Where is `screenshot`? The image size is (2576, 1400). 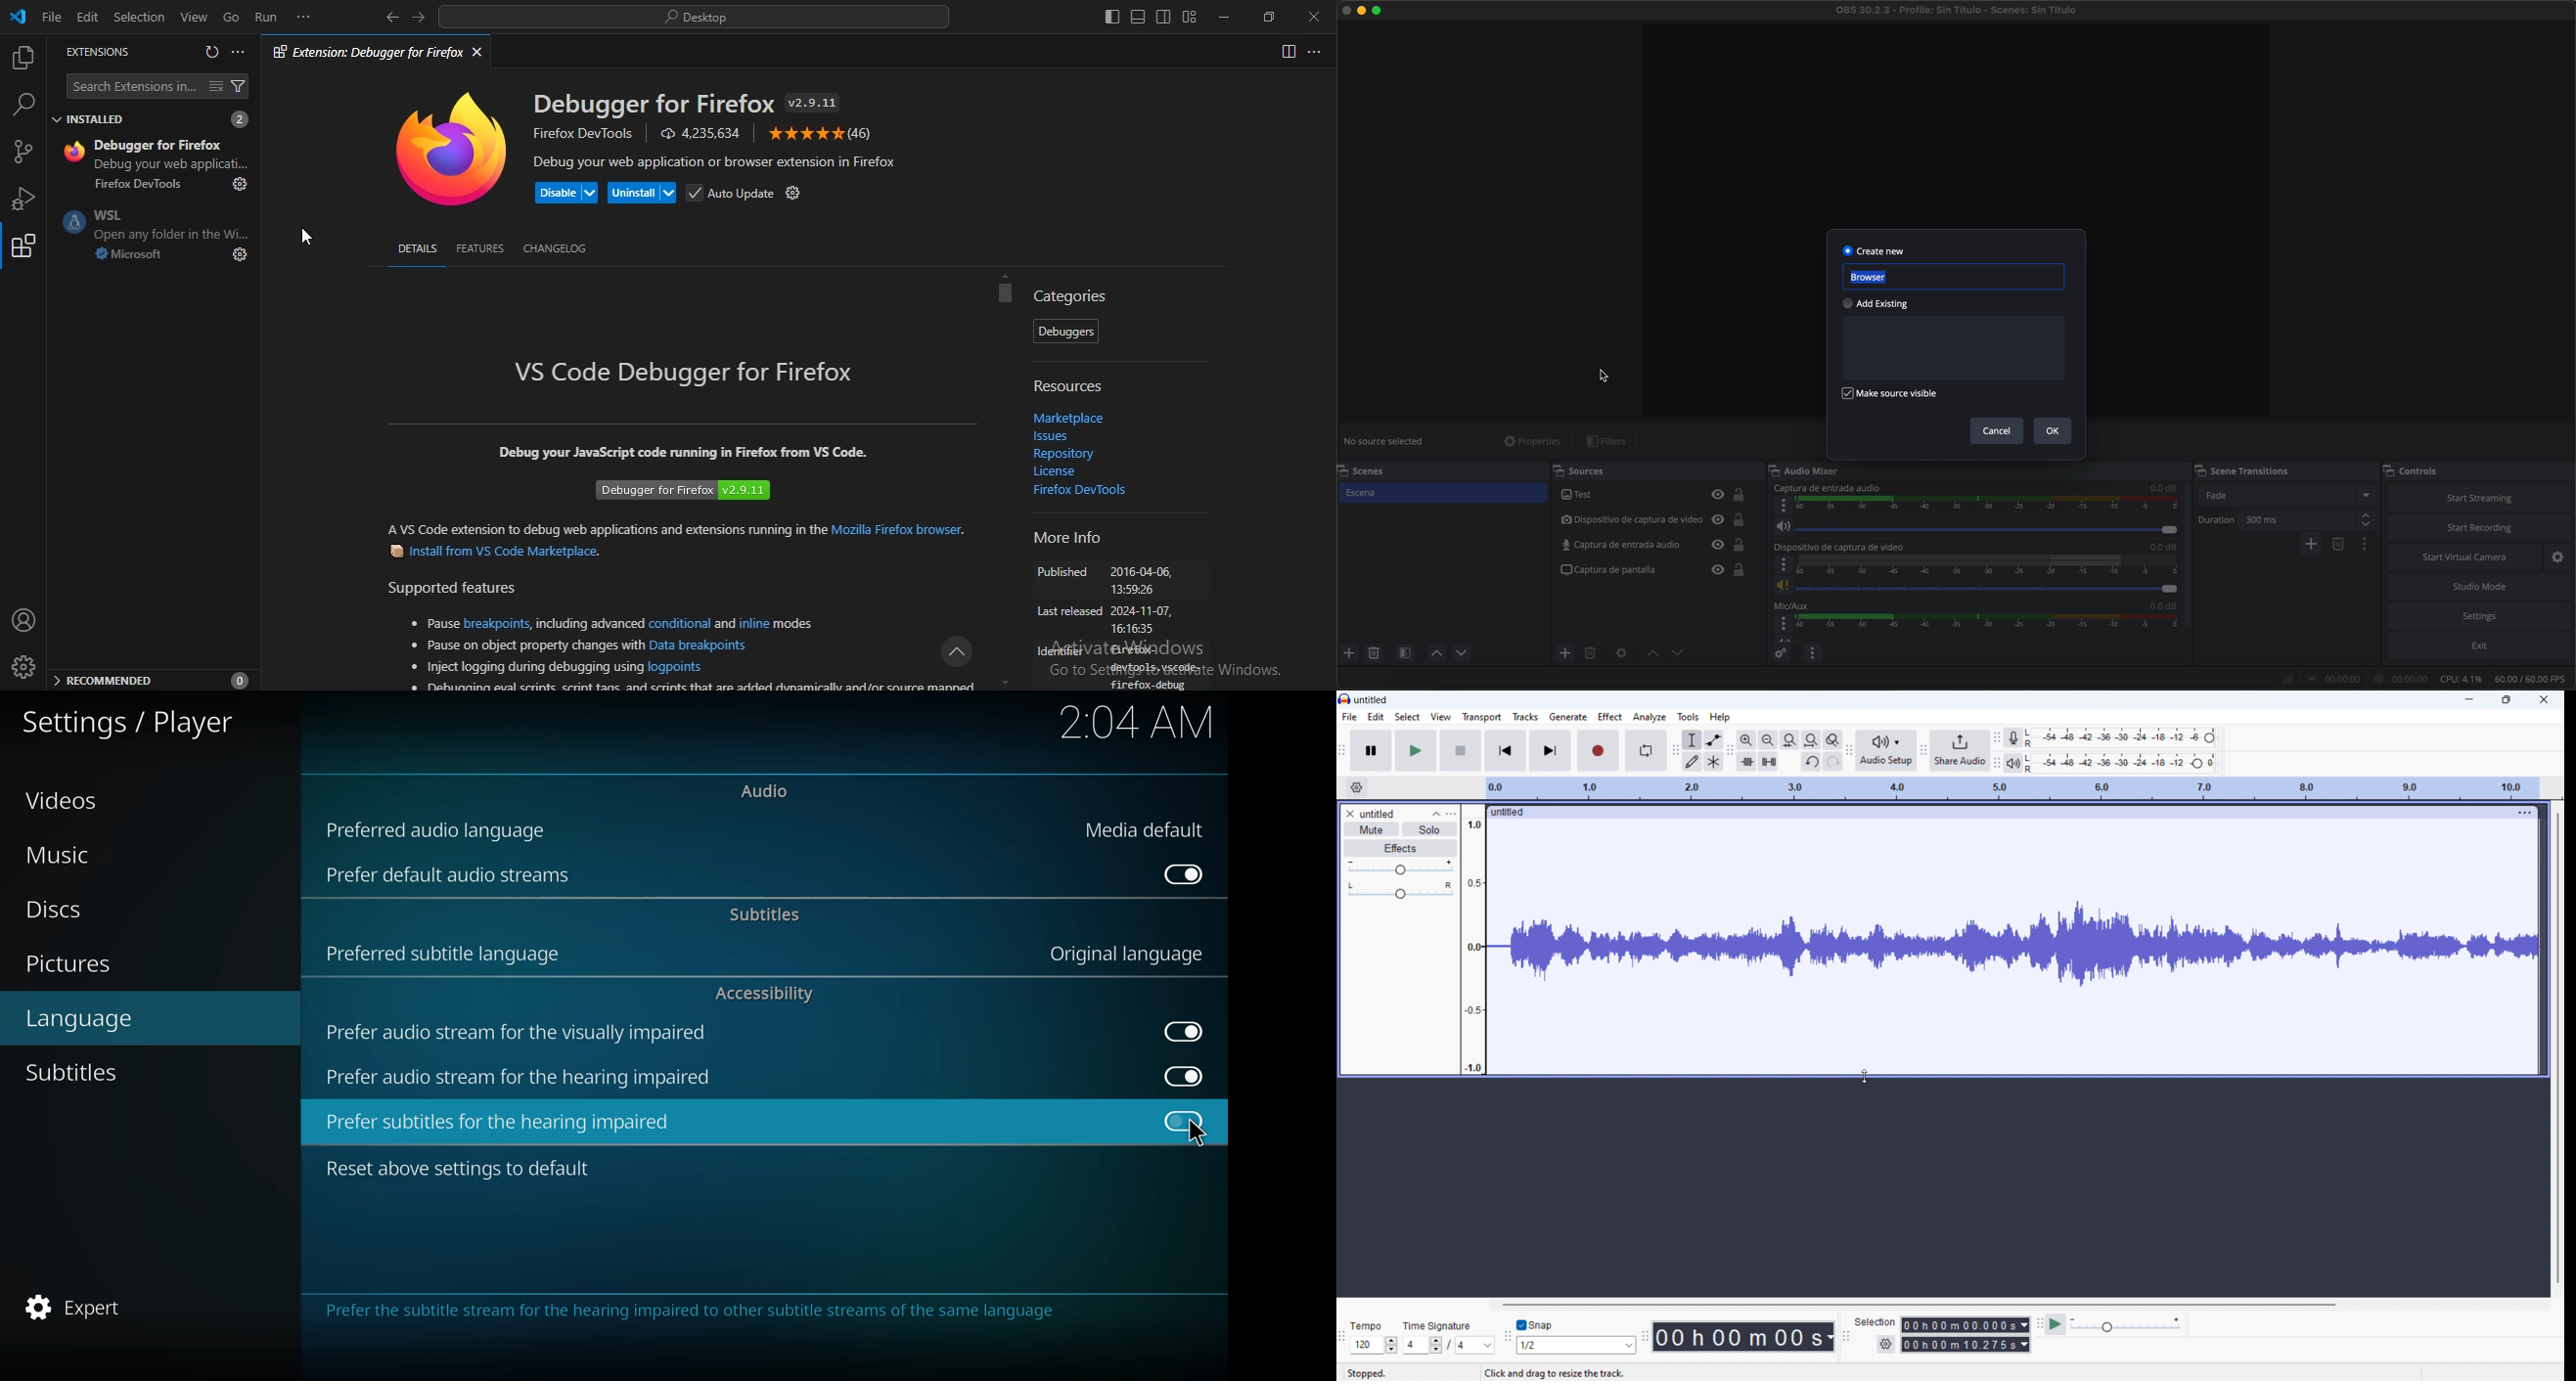 screenshot is located at coordinates (1654, 570).